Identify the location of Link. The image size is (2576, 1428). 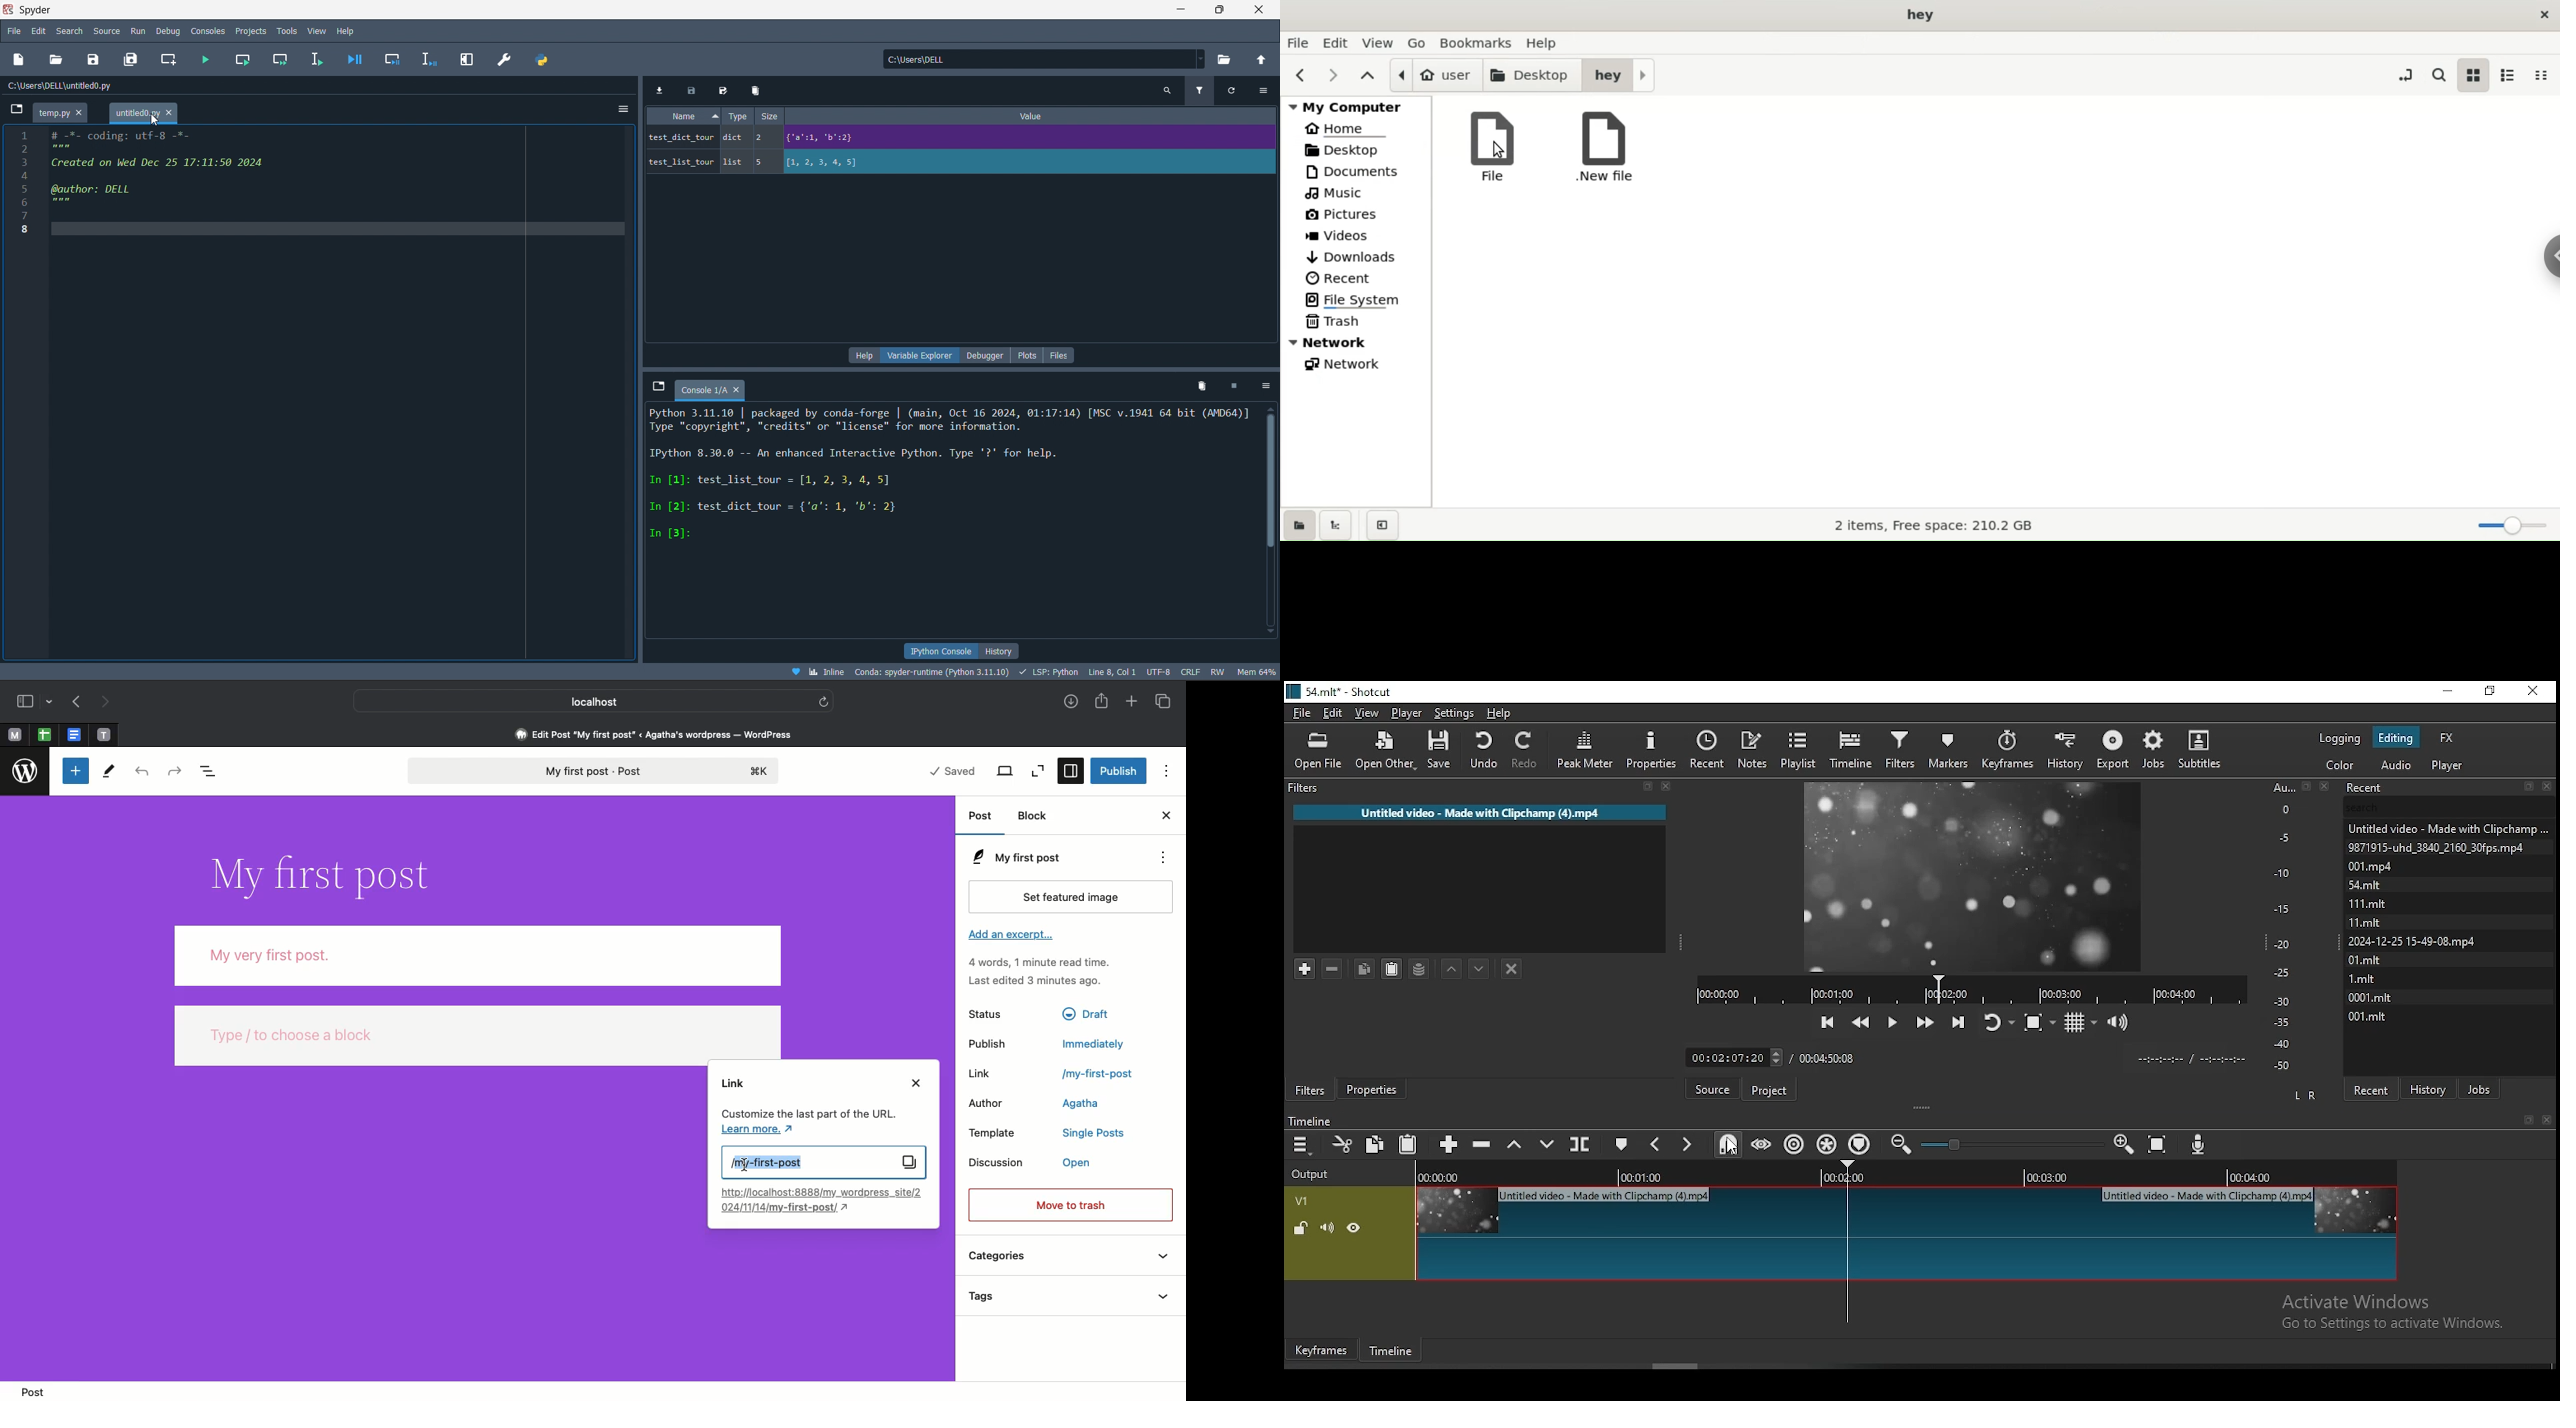
(823, 1201).